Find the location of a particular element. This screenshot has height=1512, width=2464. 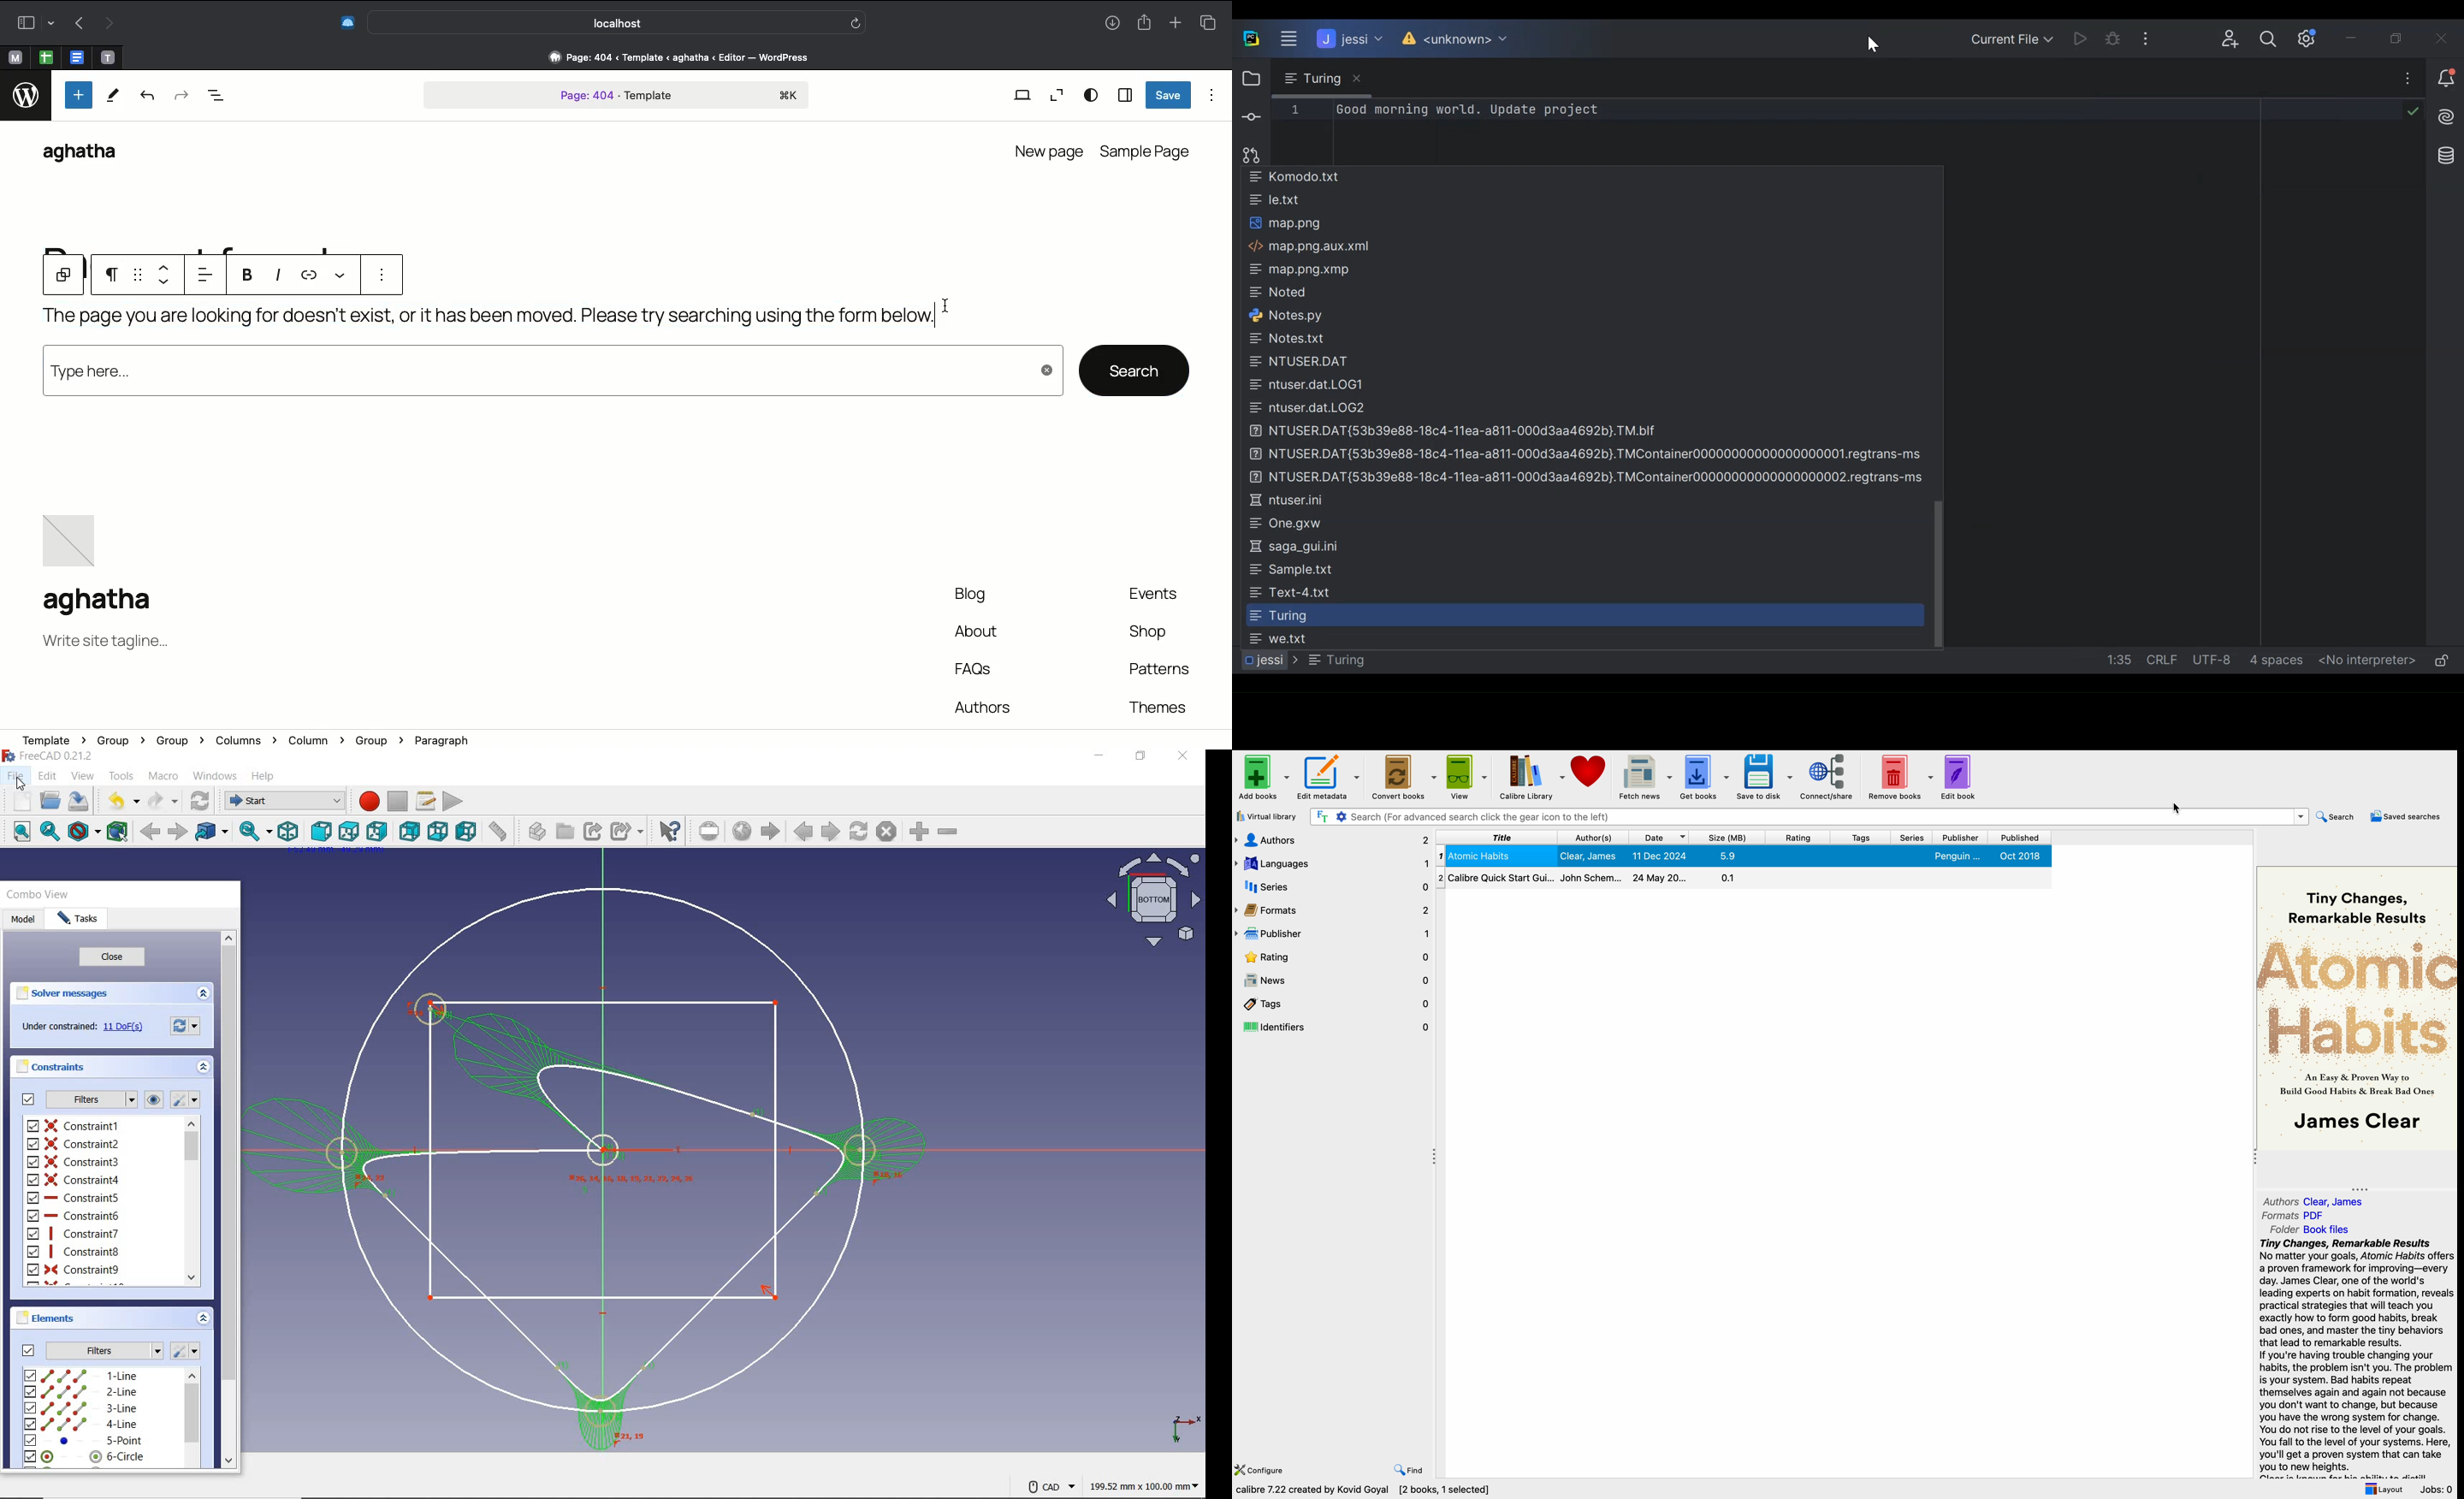

constraint7 is located at coordinates (73, 1233).